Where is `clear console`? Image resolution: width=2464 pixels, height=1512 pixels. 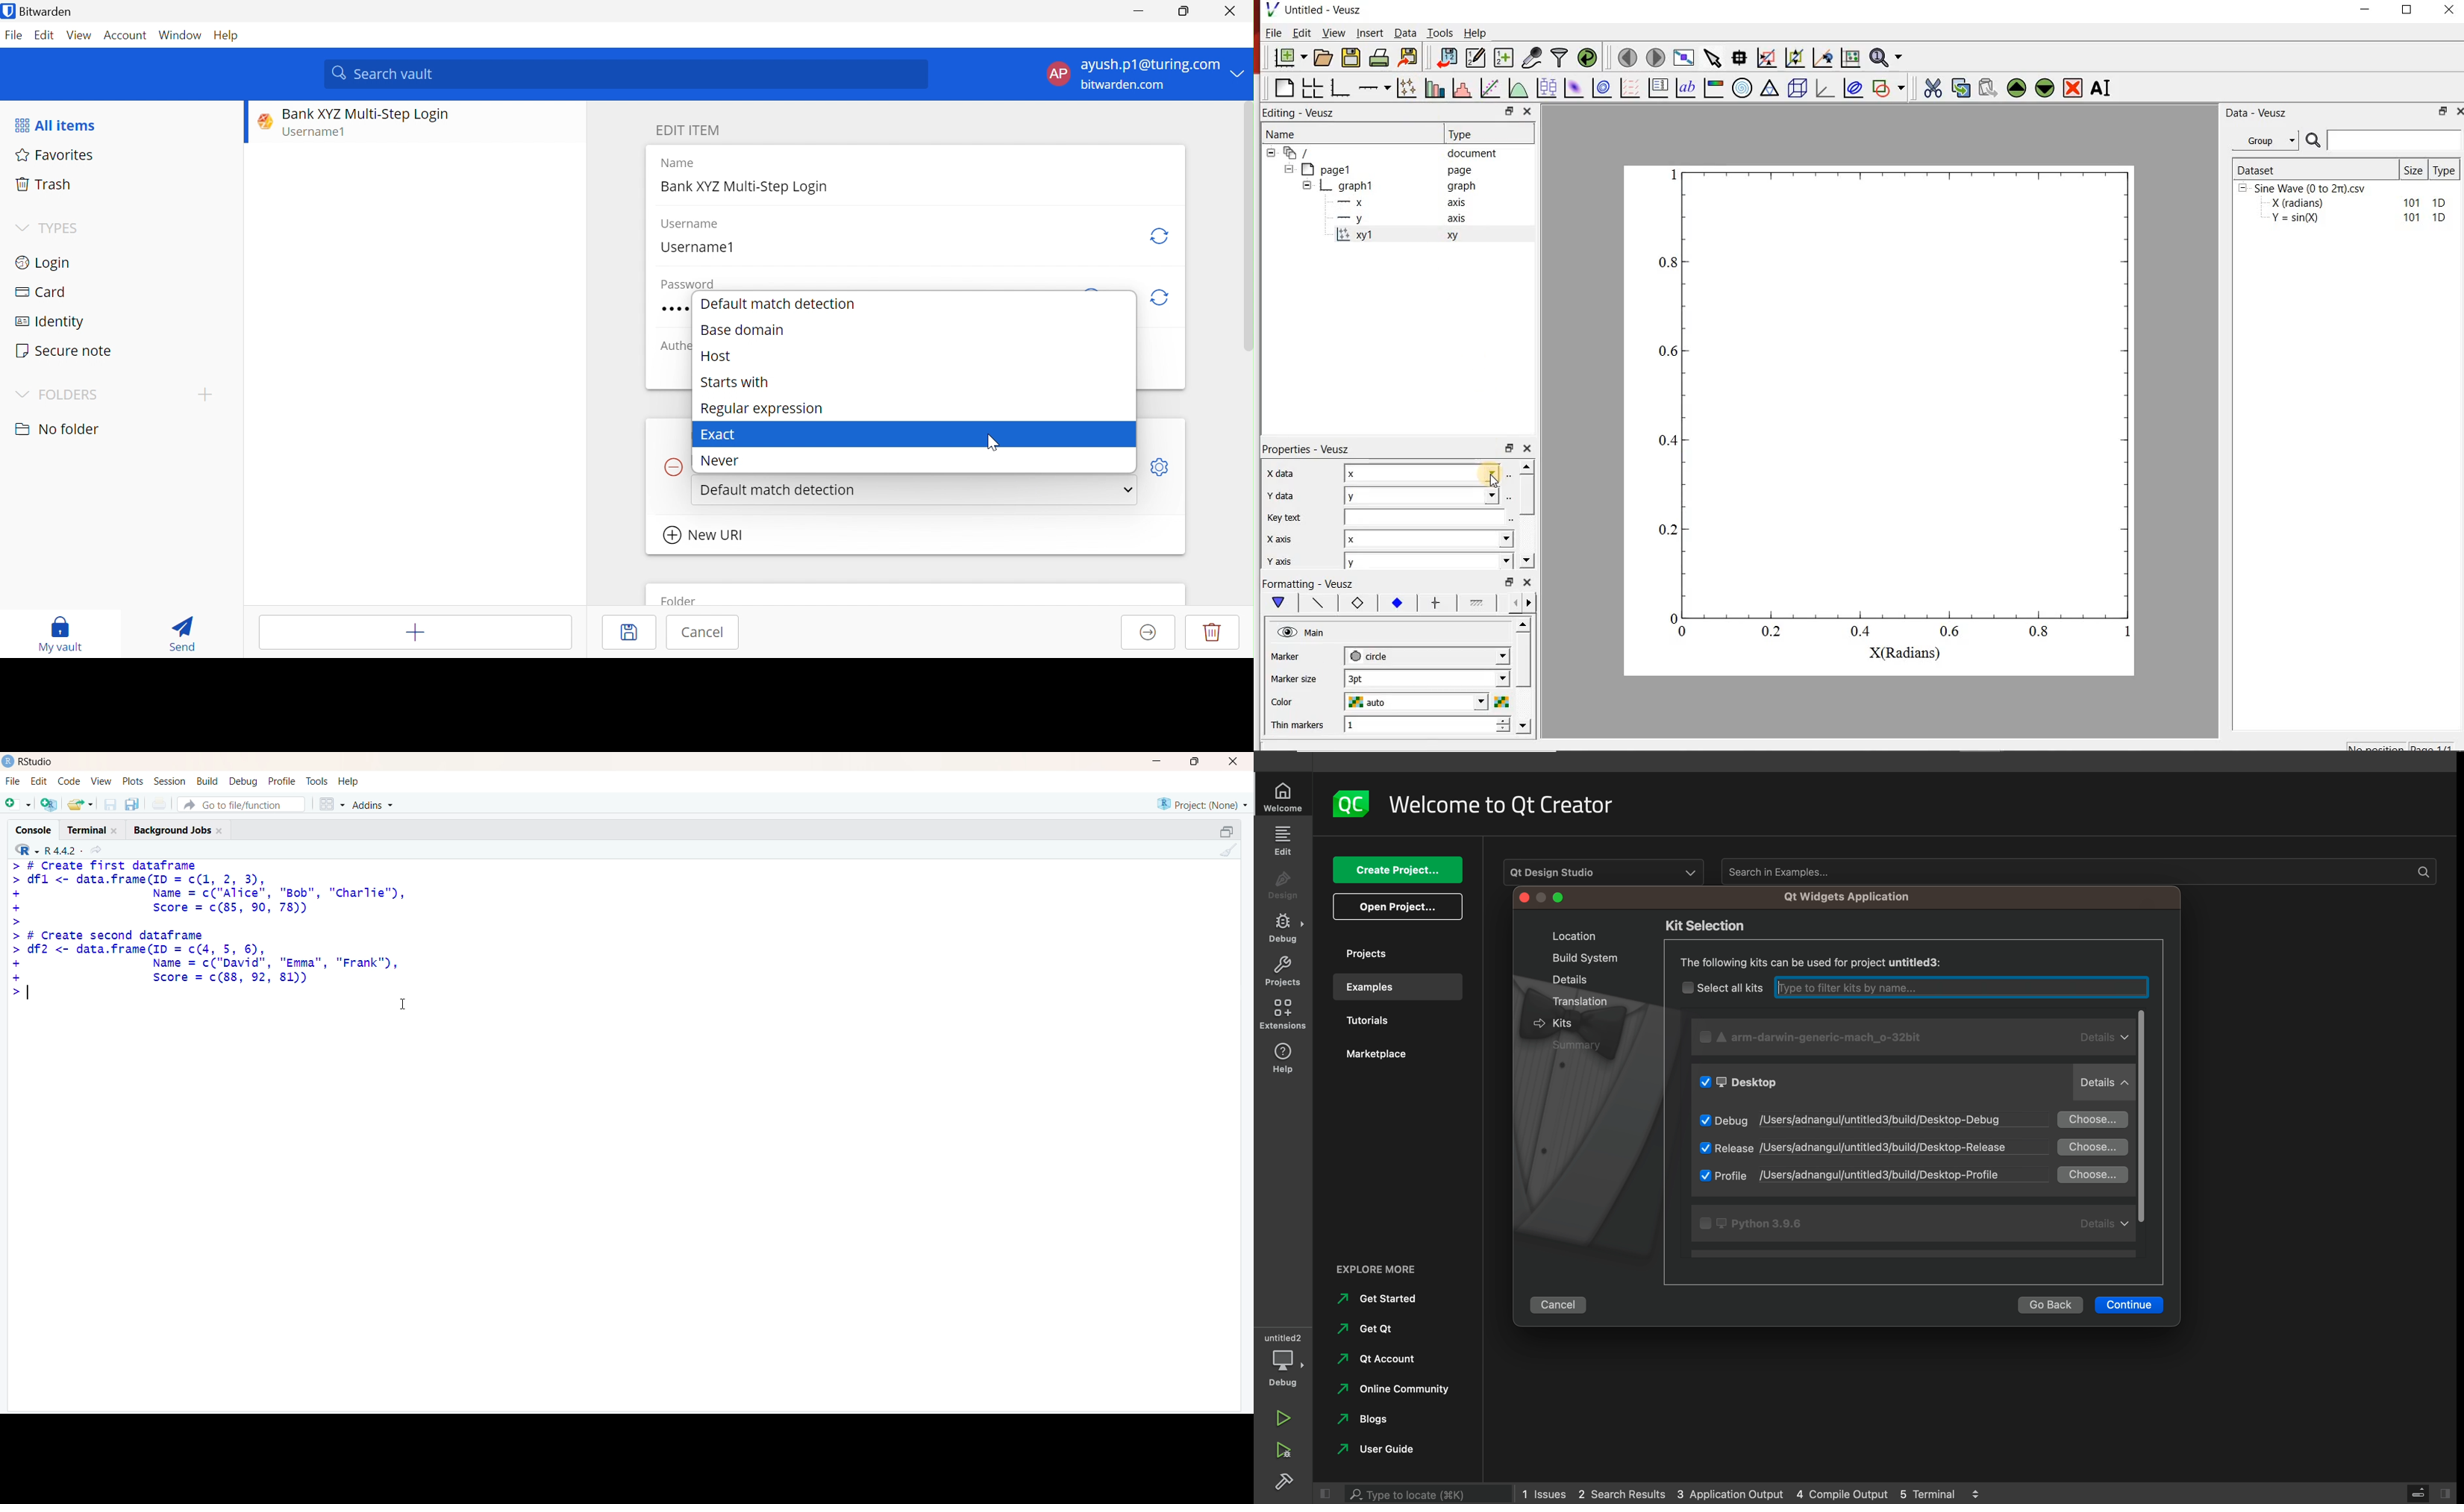
clear console is located at coordinates (1224, 850).